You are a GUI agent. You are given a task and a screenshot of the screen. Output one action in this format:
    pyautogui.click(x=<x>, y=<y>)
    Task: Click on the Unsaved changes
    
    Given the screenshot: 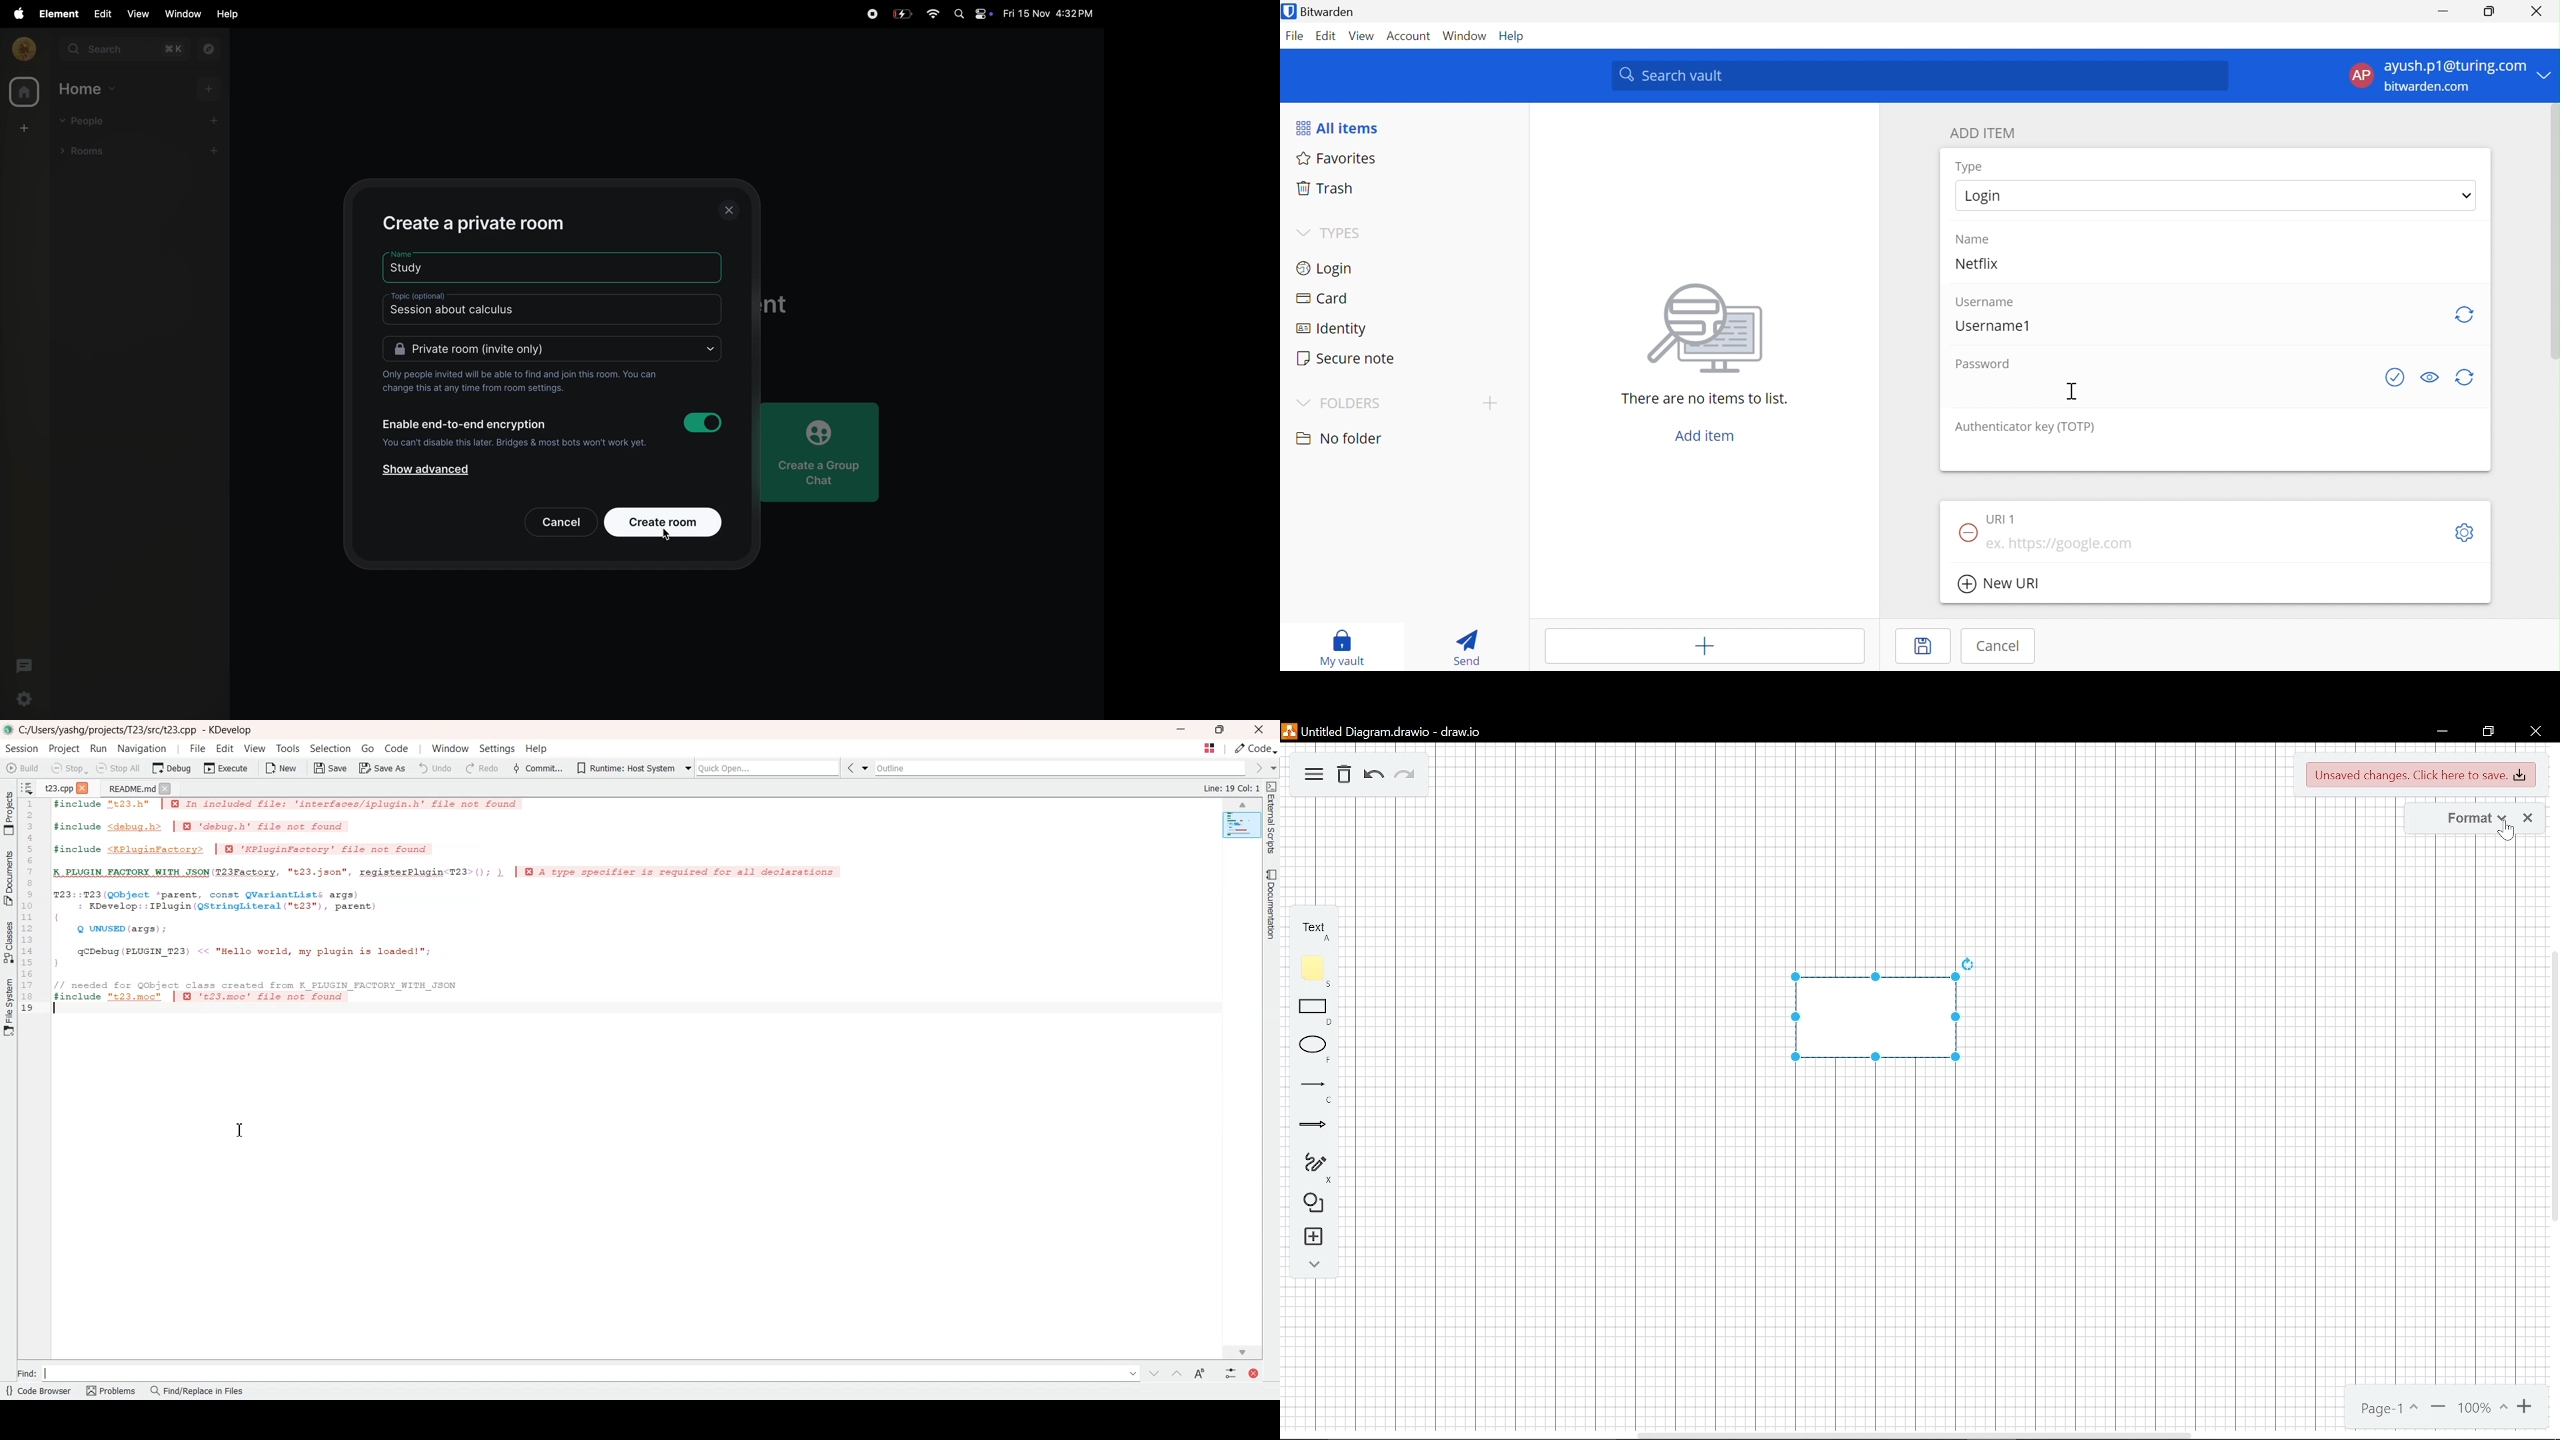 What is the action you would take?
    pyautogui.click(x=2422, y=774)
    